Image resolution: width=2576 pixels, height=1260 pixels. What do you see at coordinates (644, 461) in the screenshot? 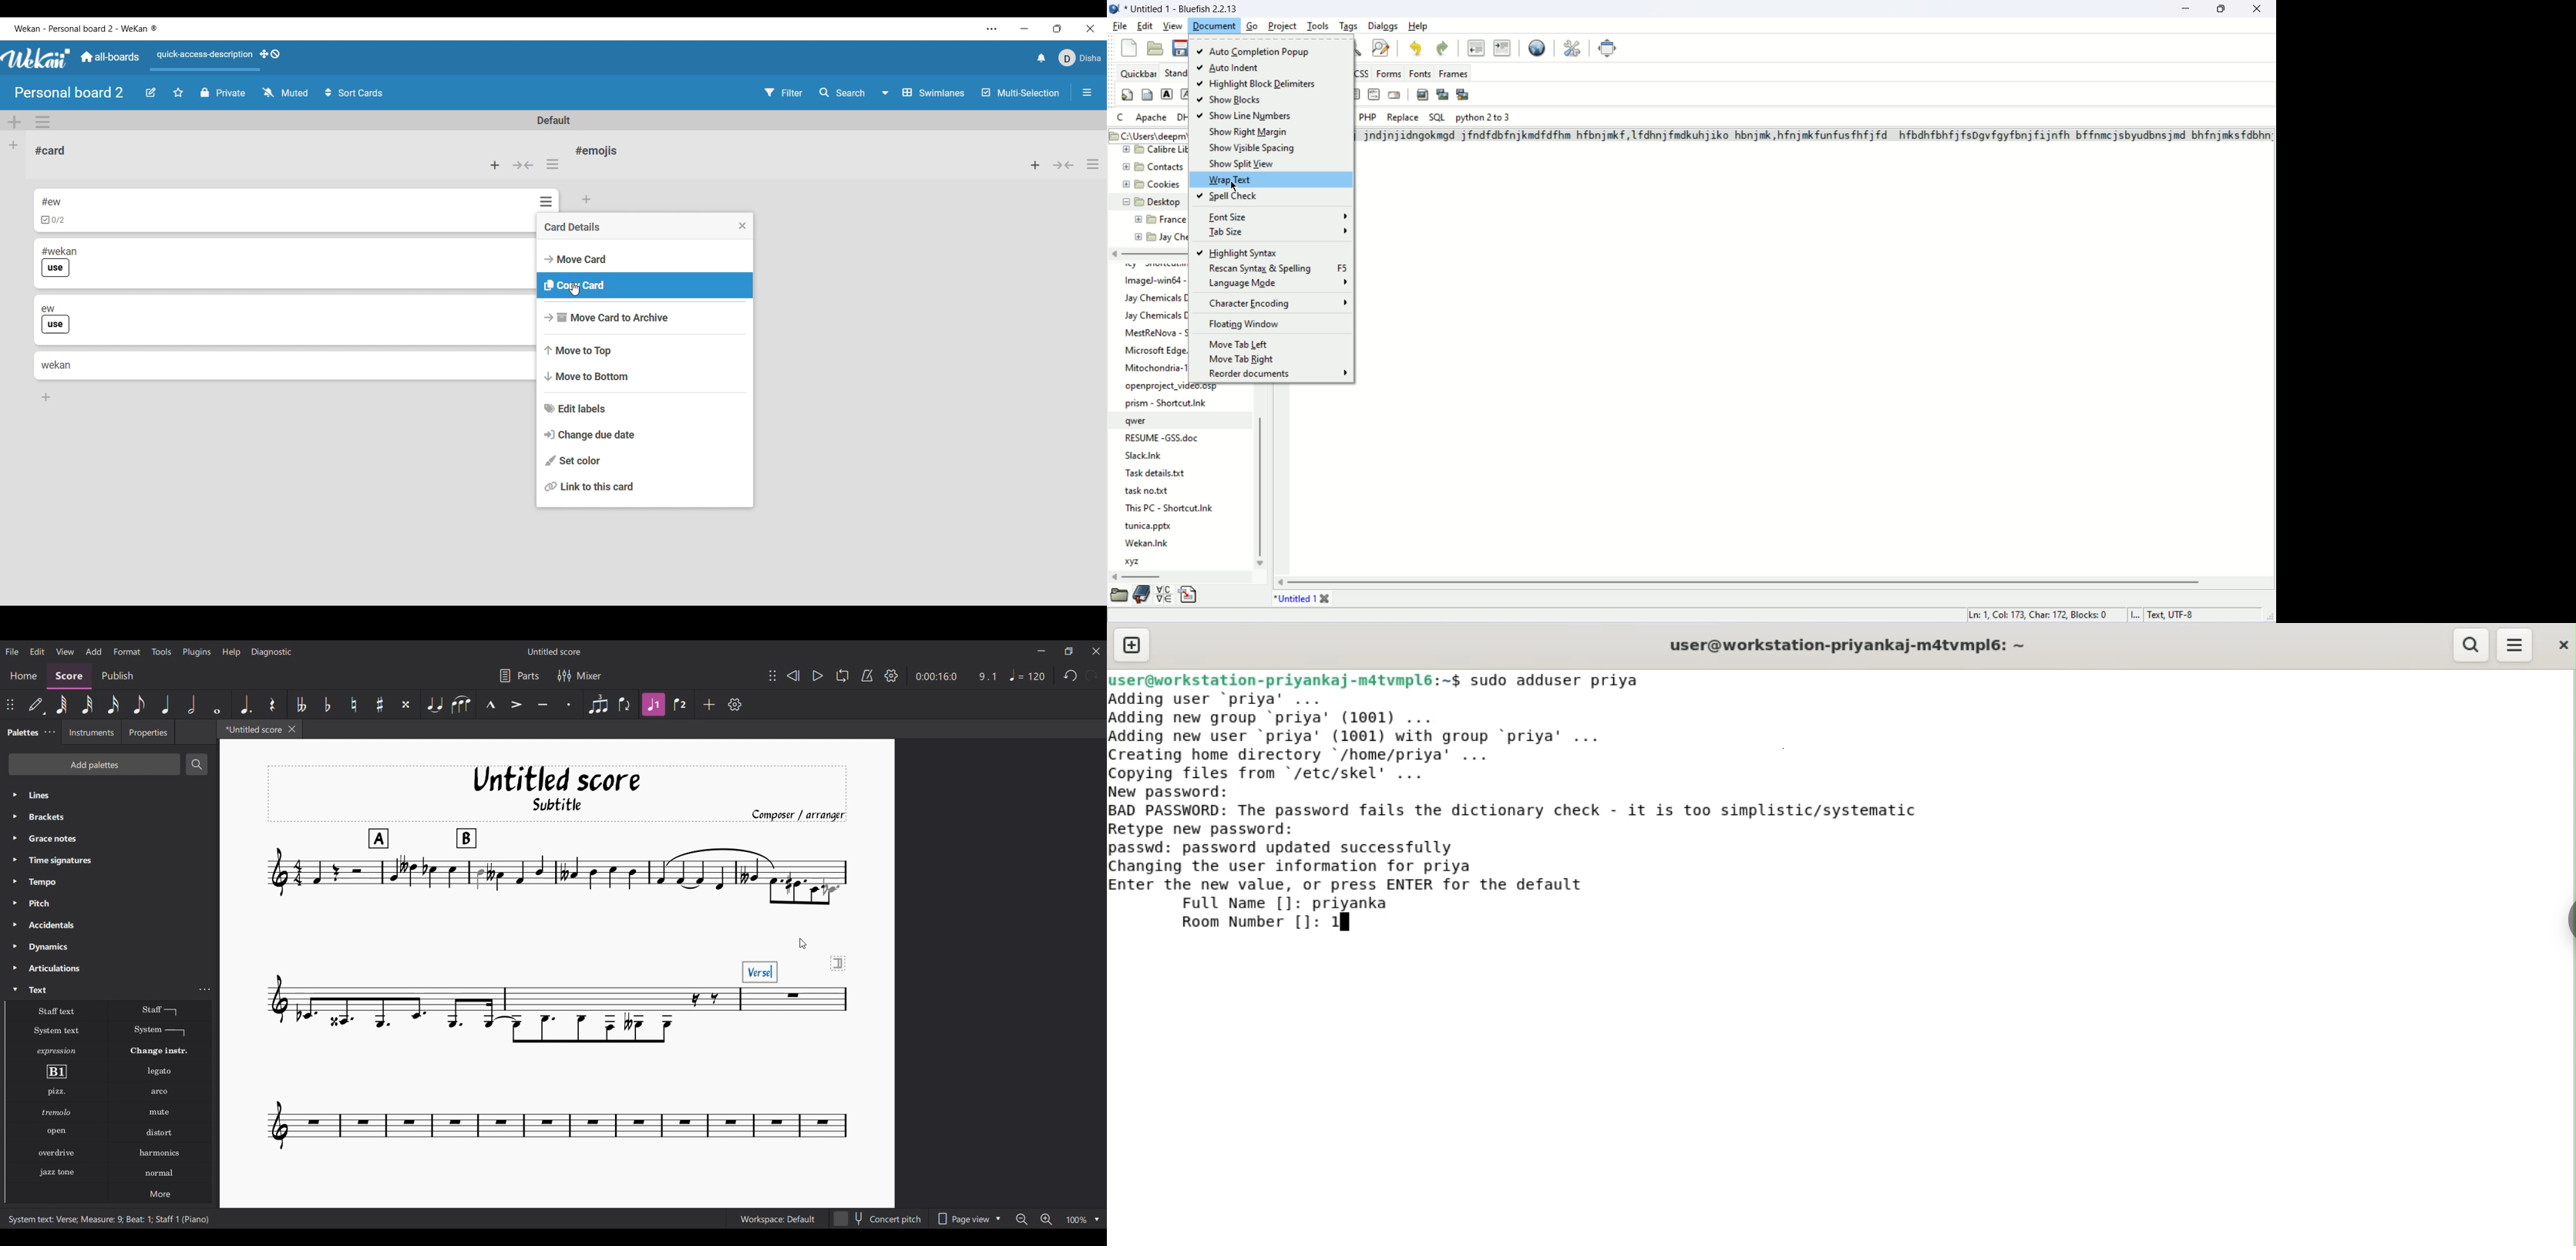
I see `Set color` at bounding box center [644, 461].